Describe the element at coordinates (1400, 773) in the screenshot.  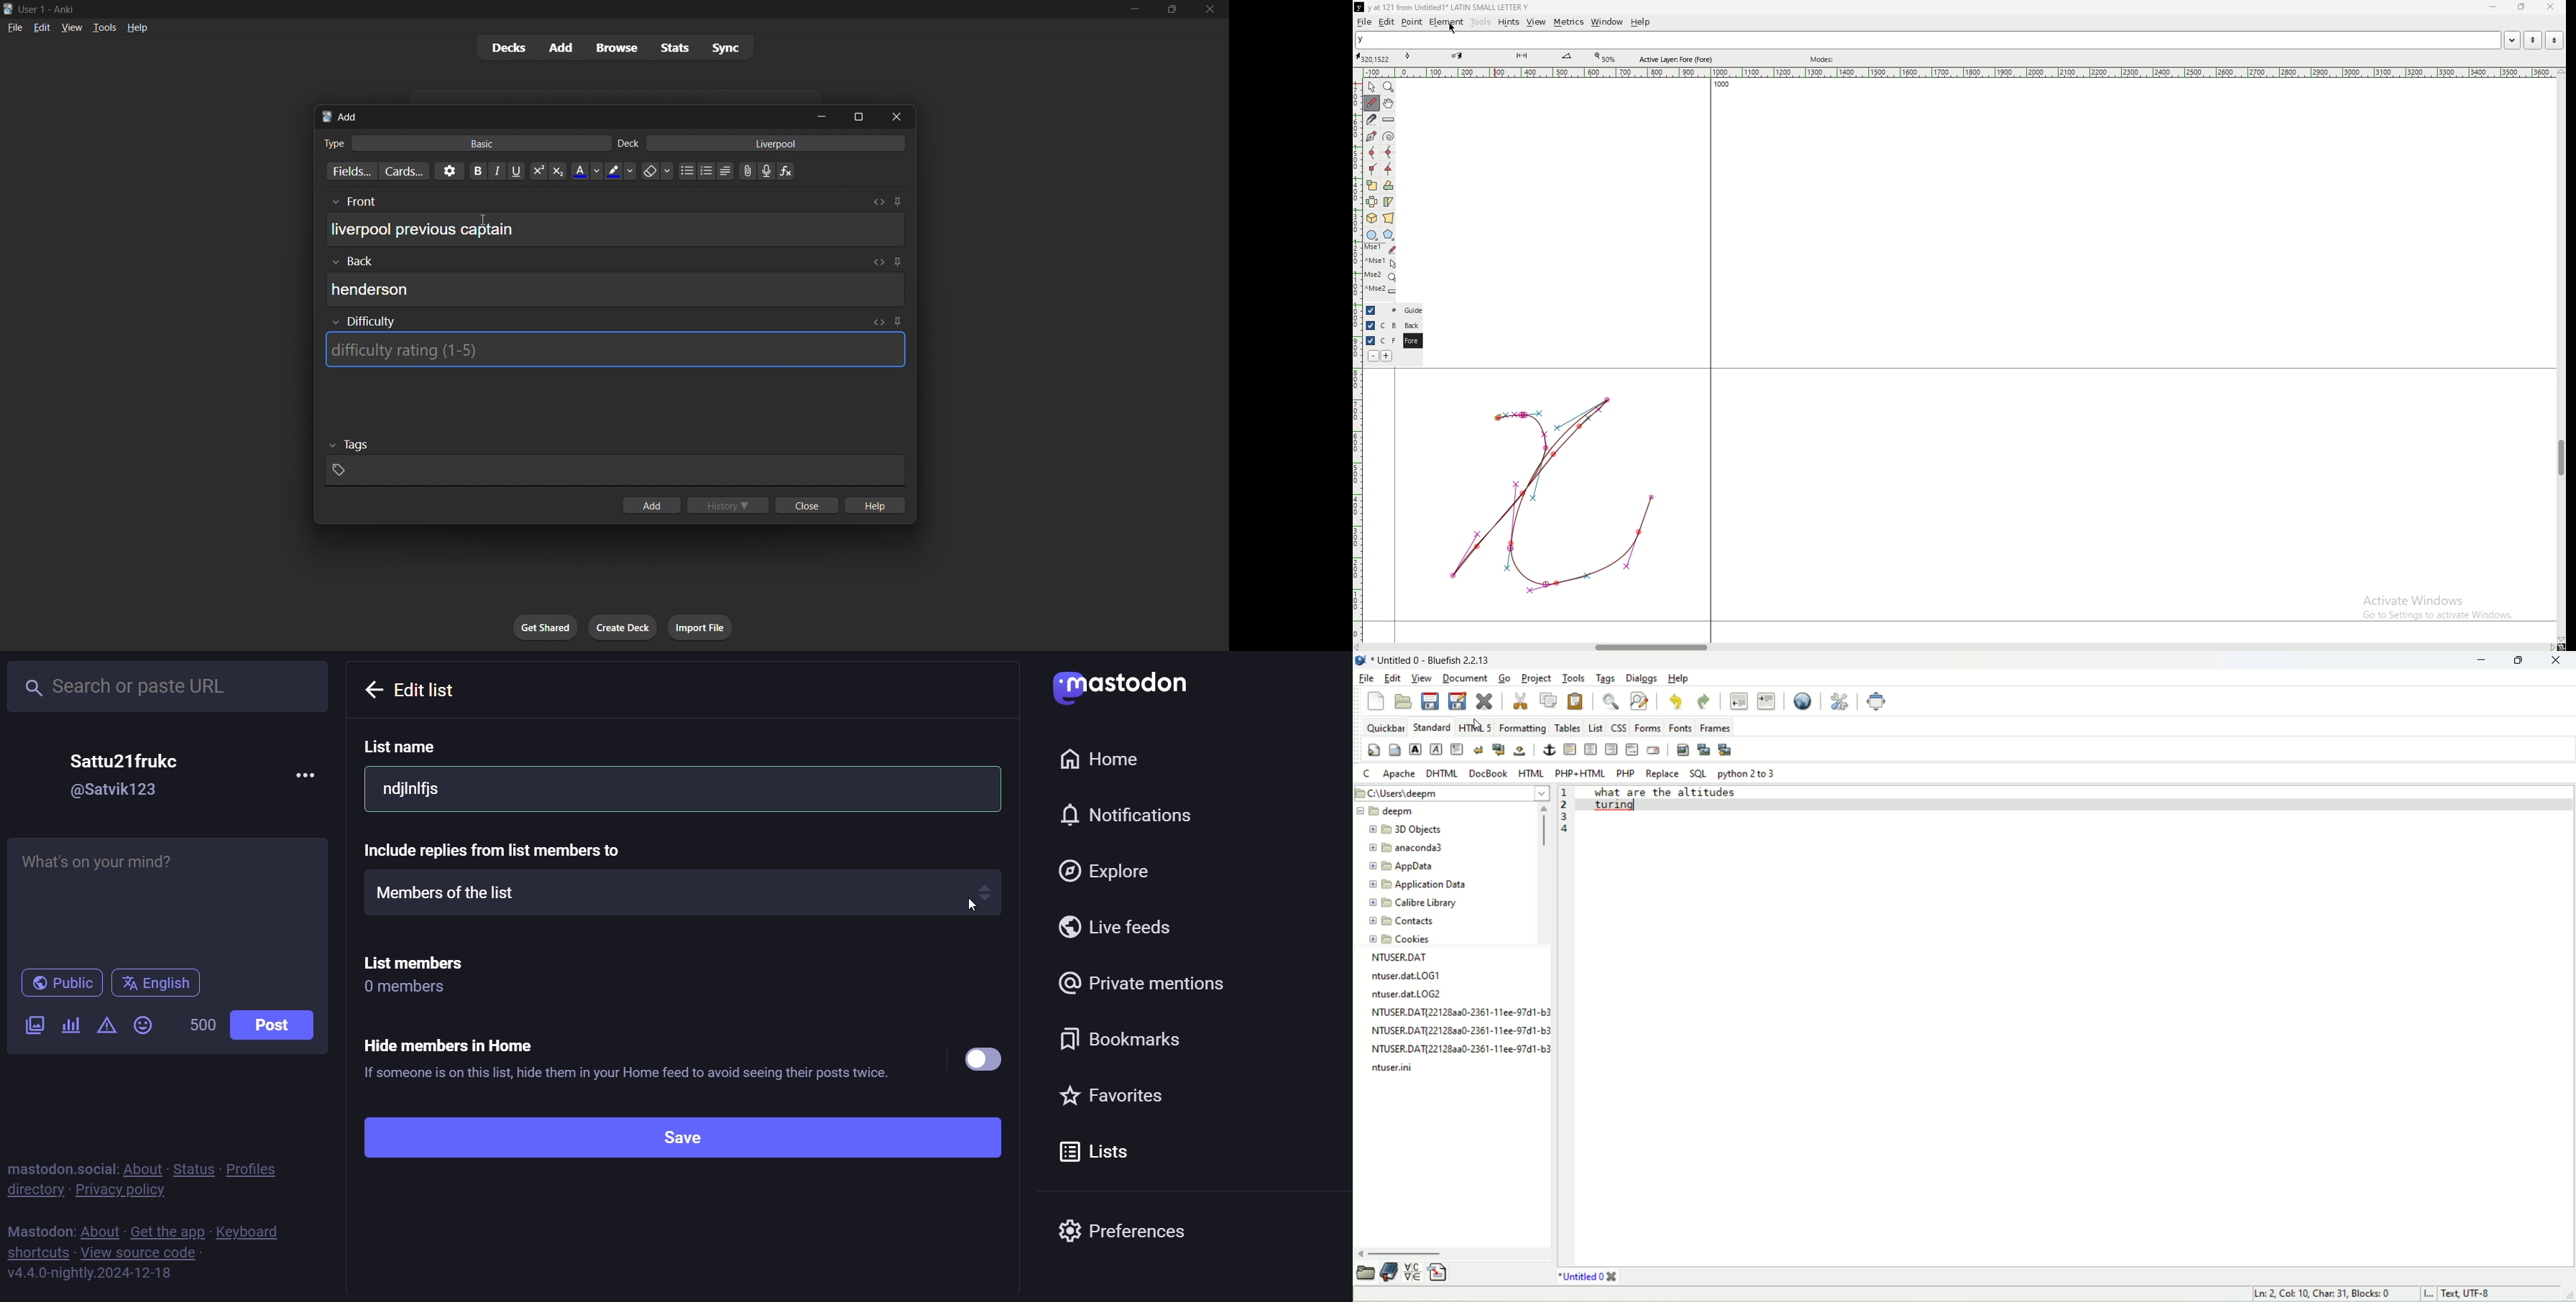
I see `Apache` at that location.